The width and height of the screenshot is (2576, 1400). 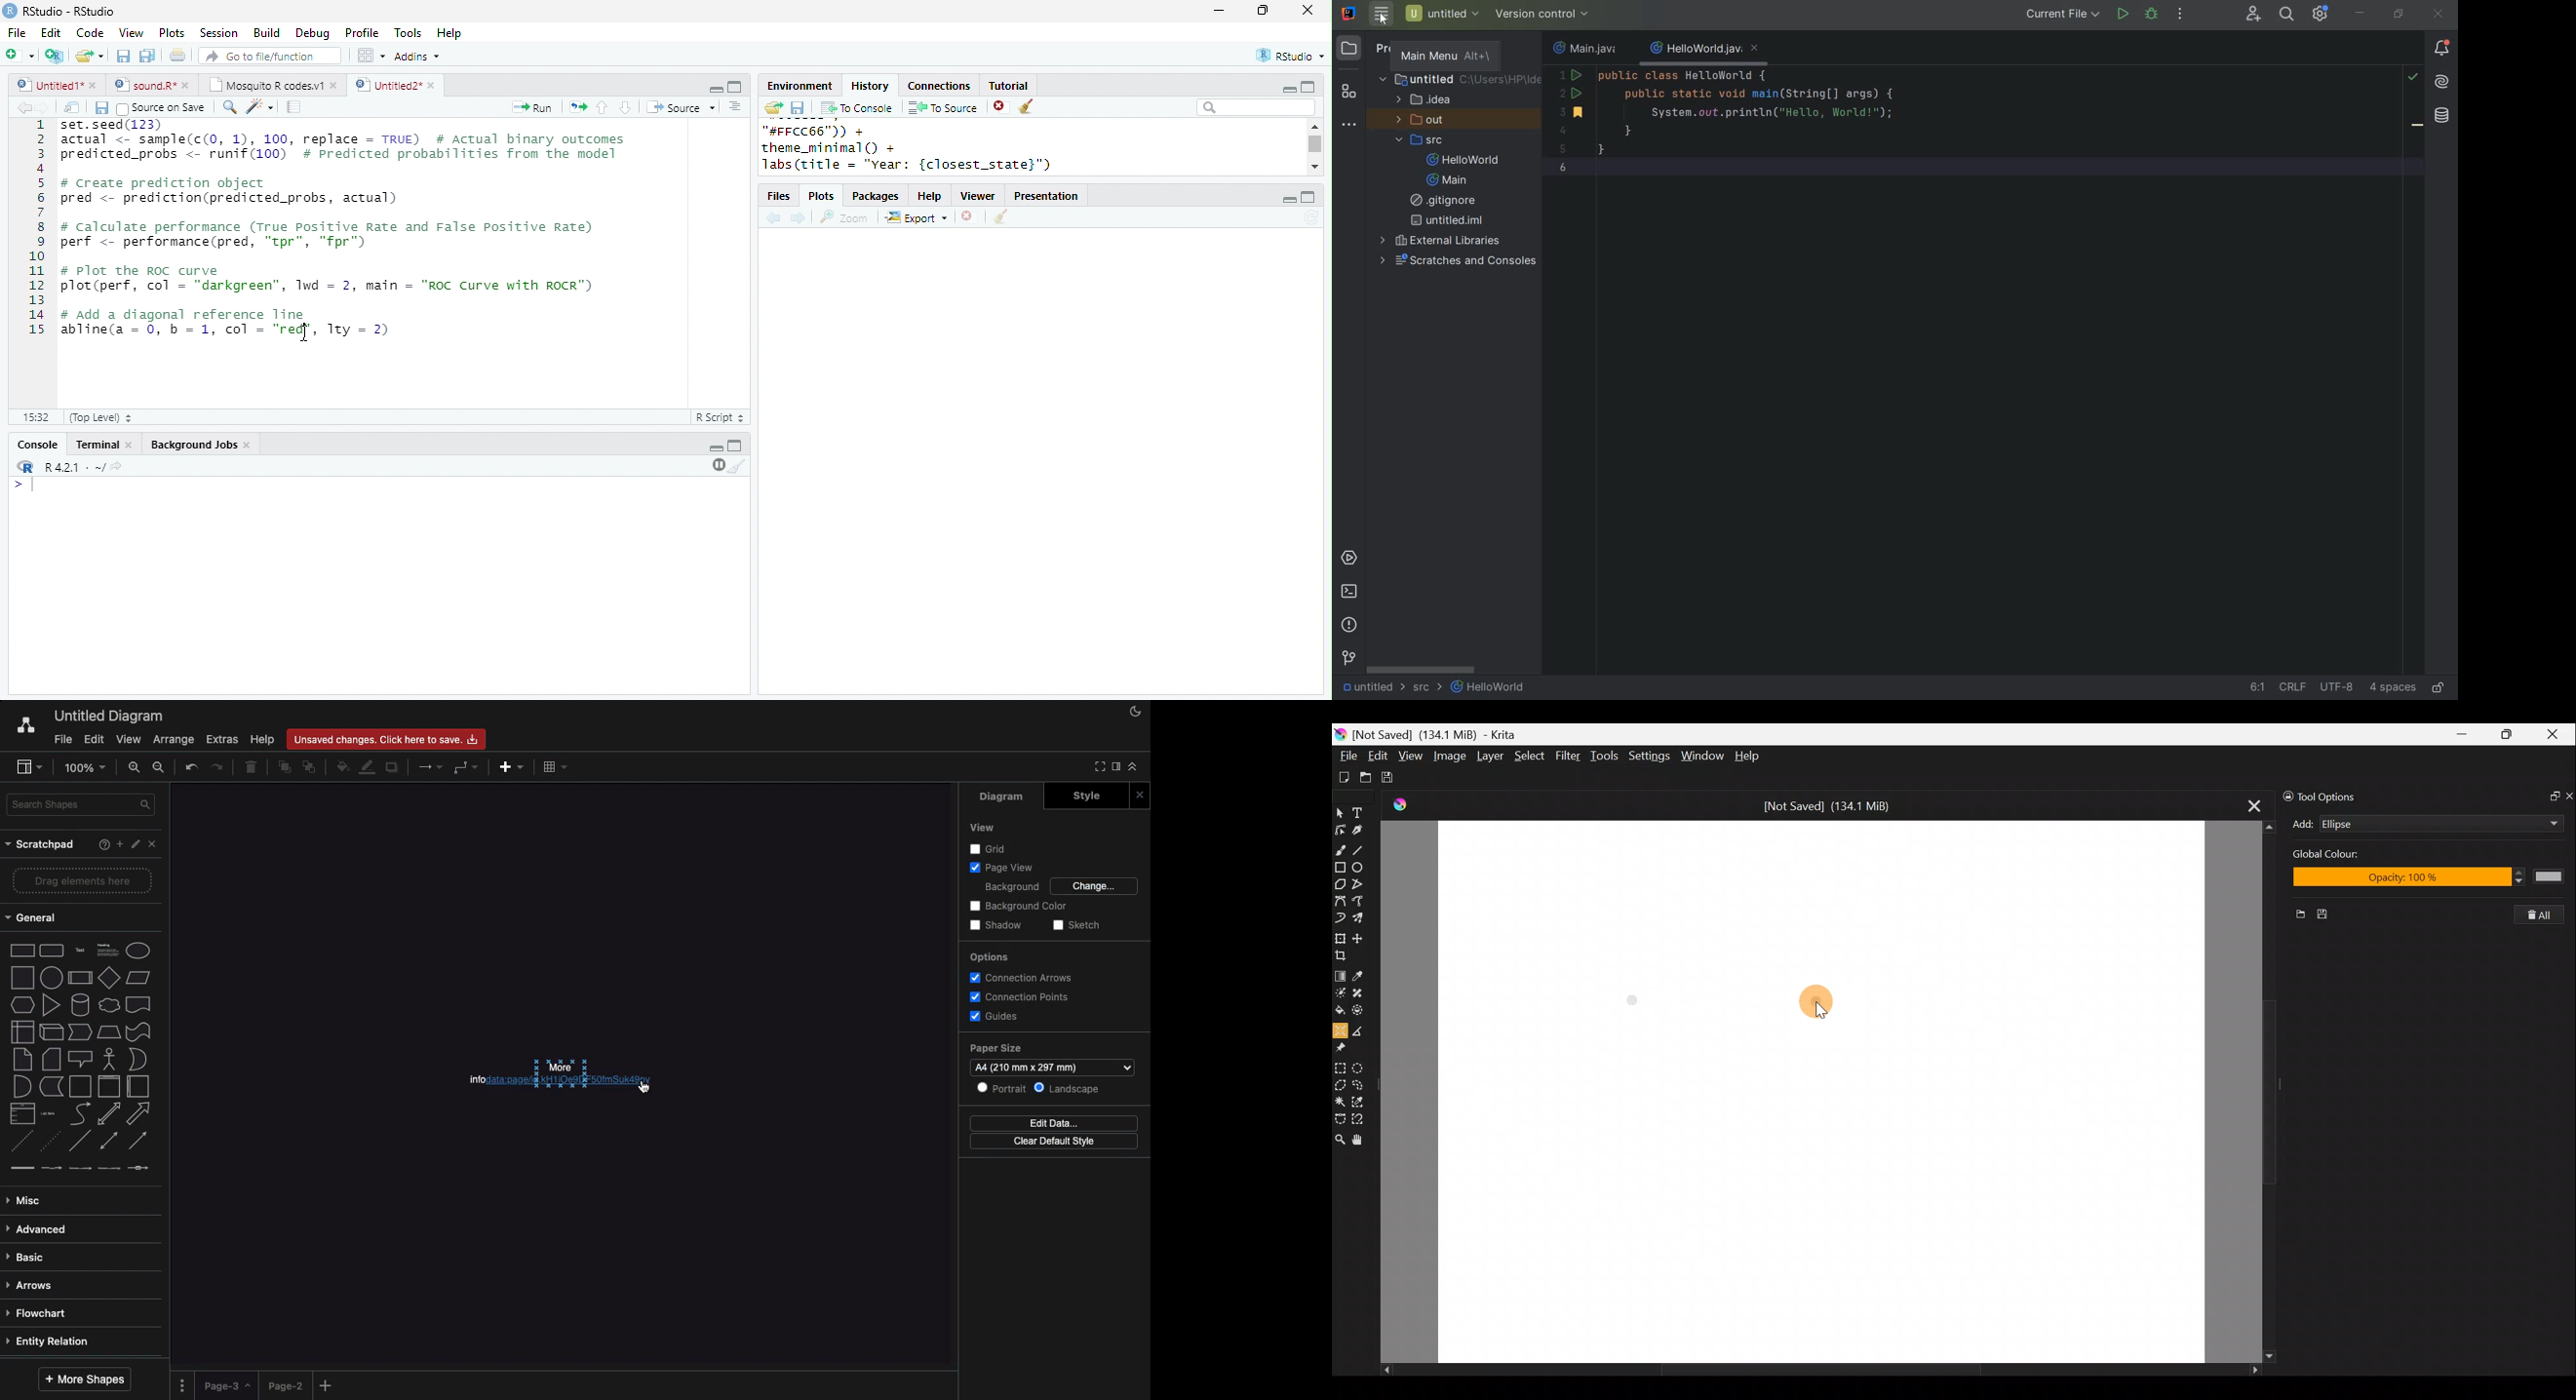 I want to click on Arrows, so click(x=33, y=1287).